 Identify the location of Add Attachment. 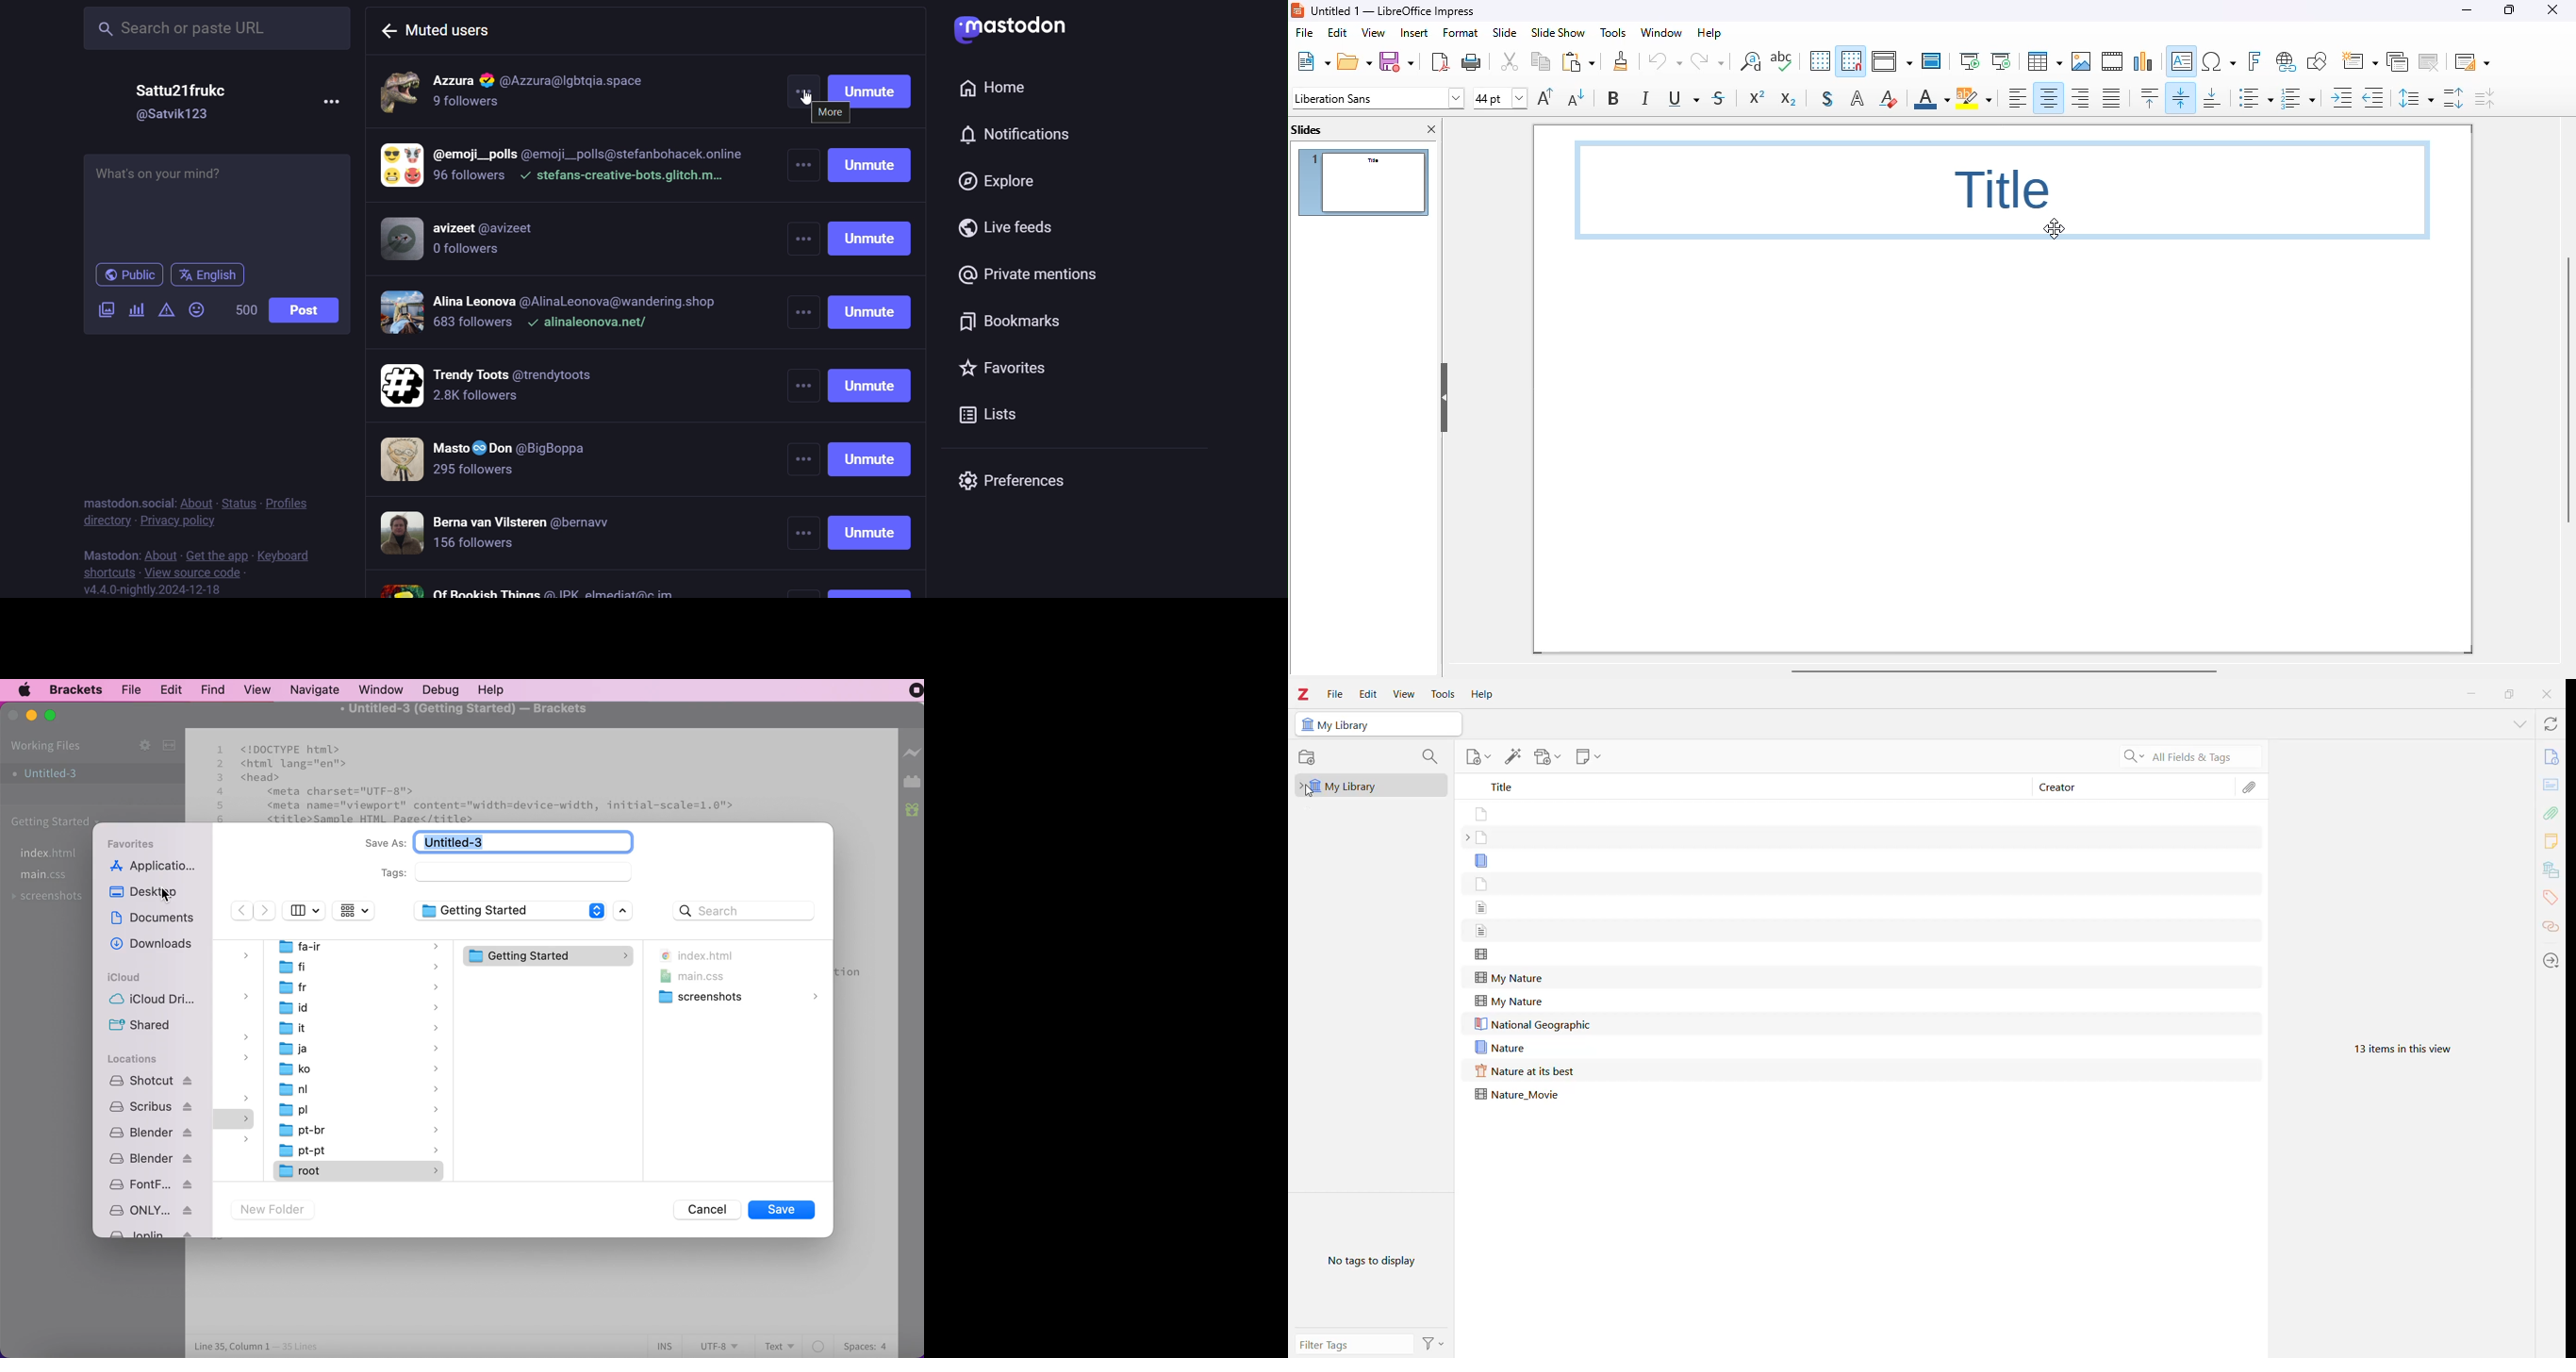
(1548, 758).